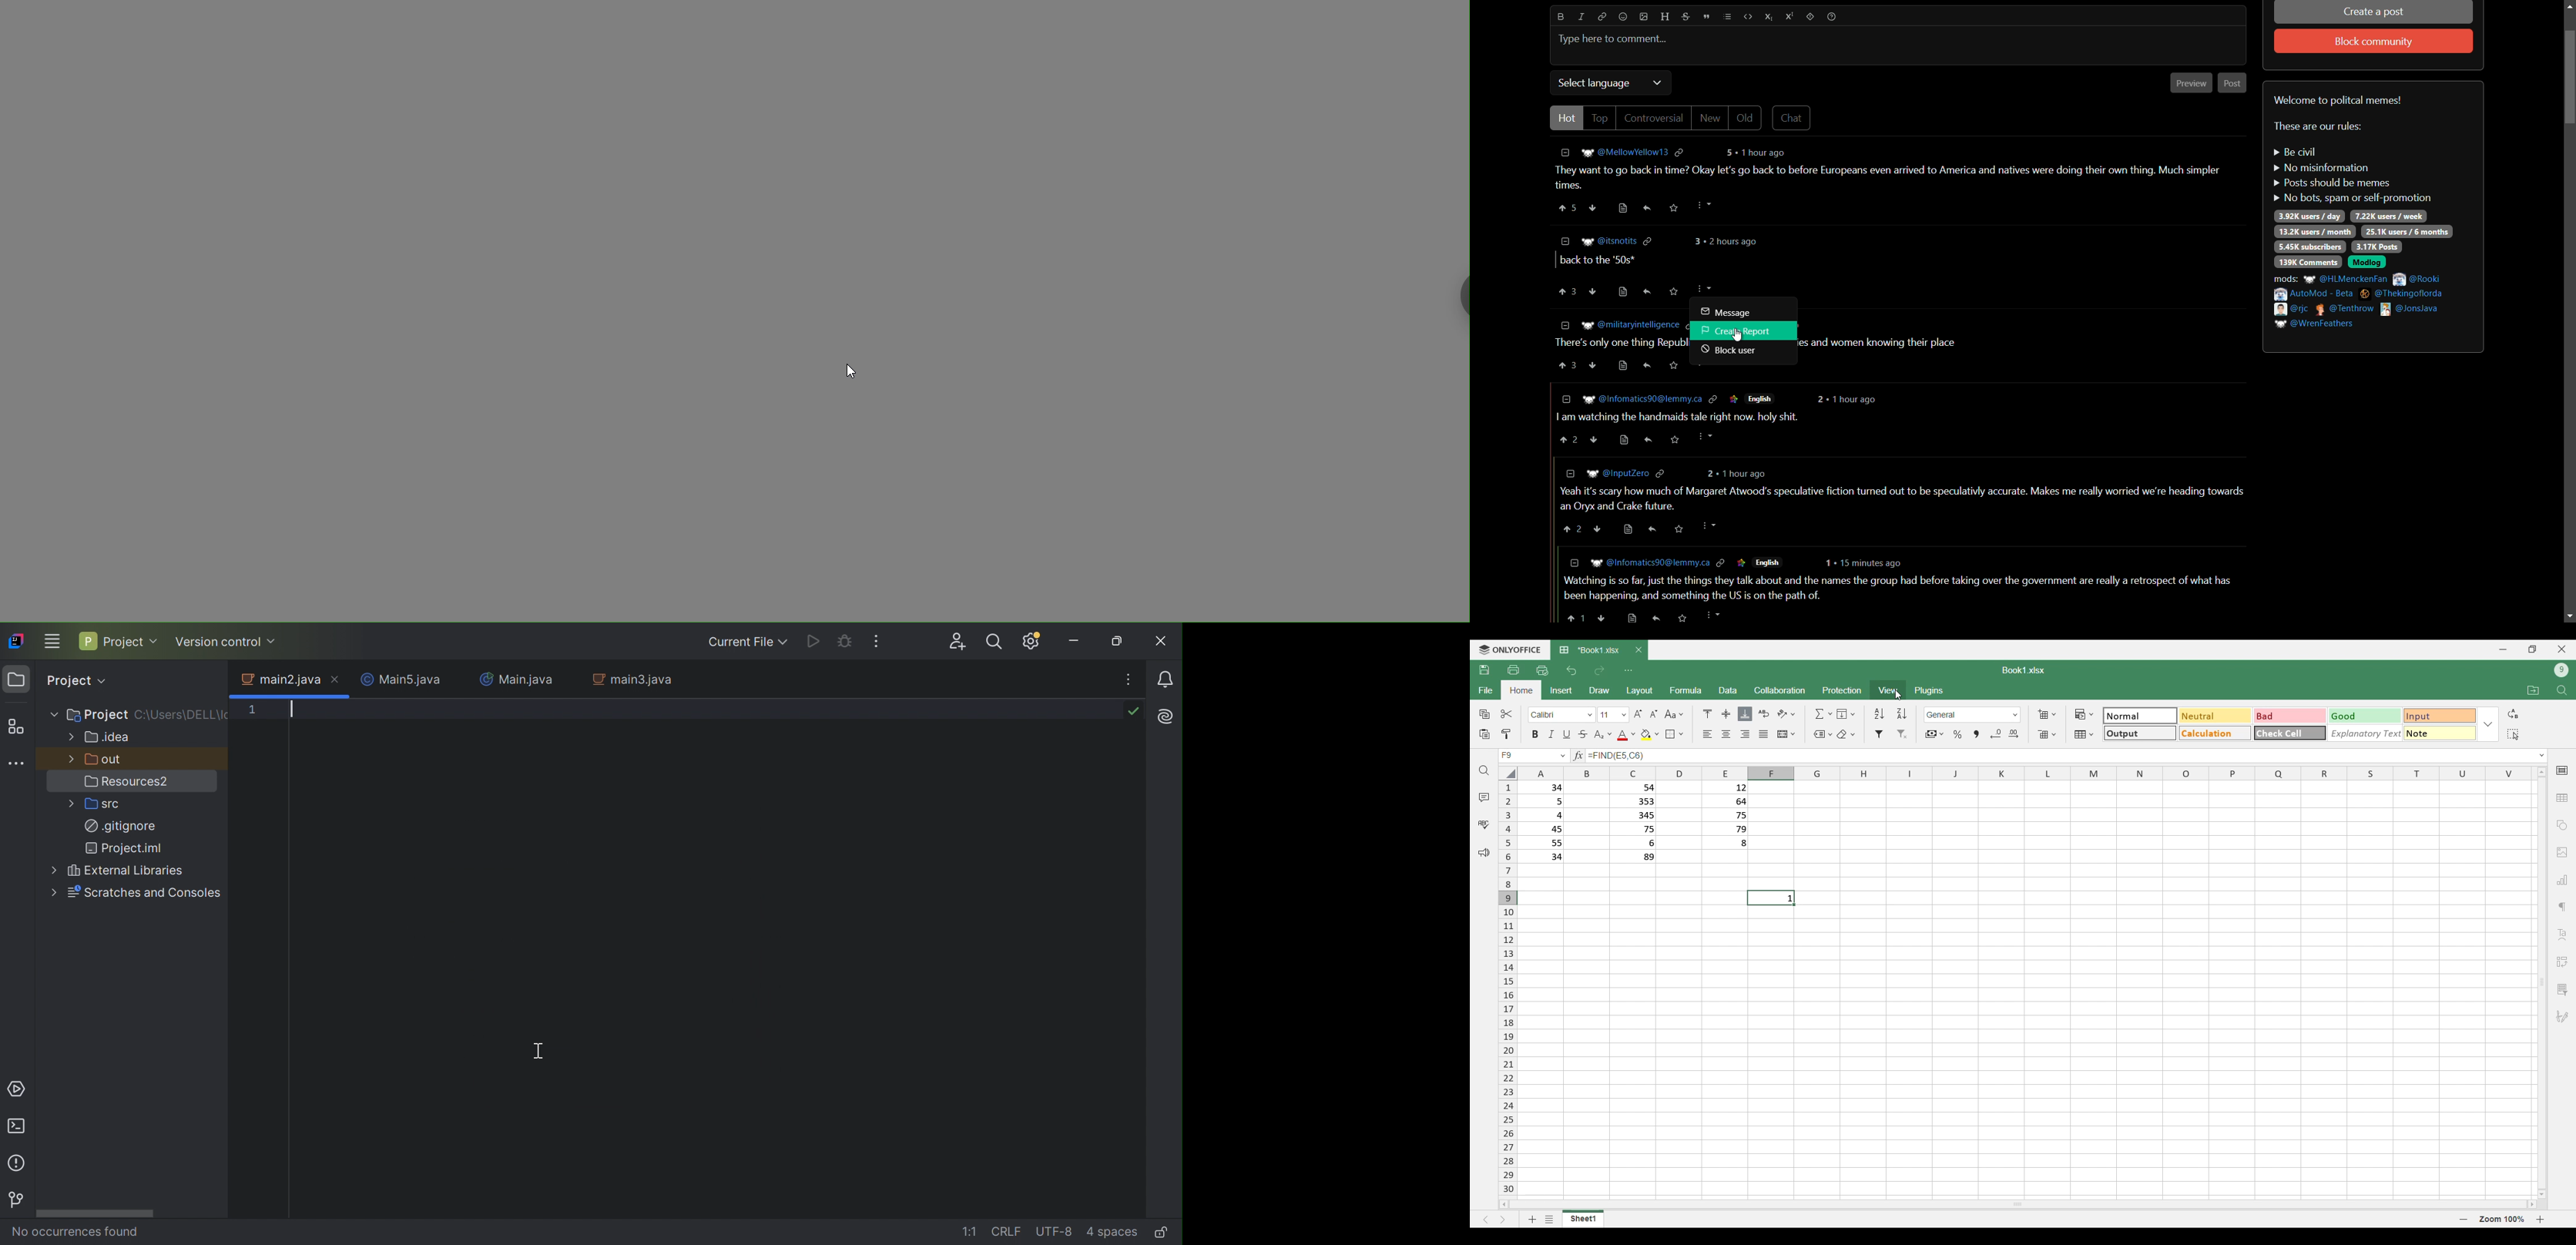 The height and width of the screenshot is (1260, 2576). Describe the element at coordinates (1582, 17) in the screenshot. I see `italic` at that location.